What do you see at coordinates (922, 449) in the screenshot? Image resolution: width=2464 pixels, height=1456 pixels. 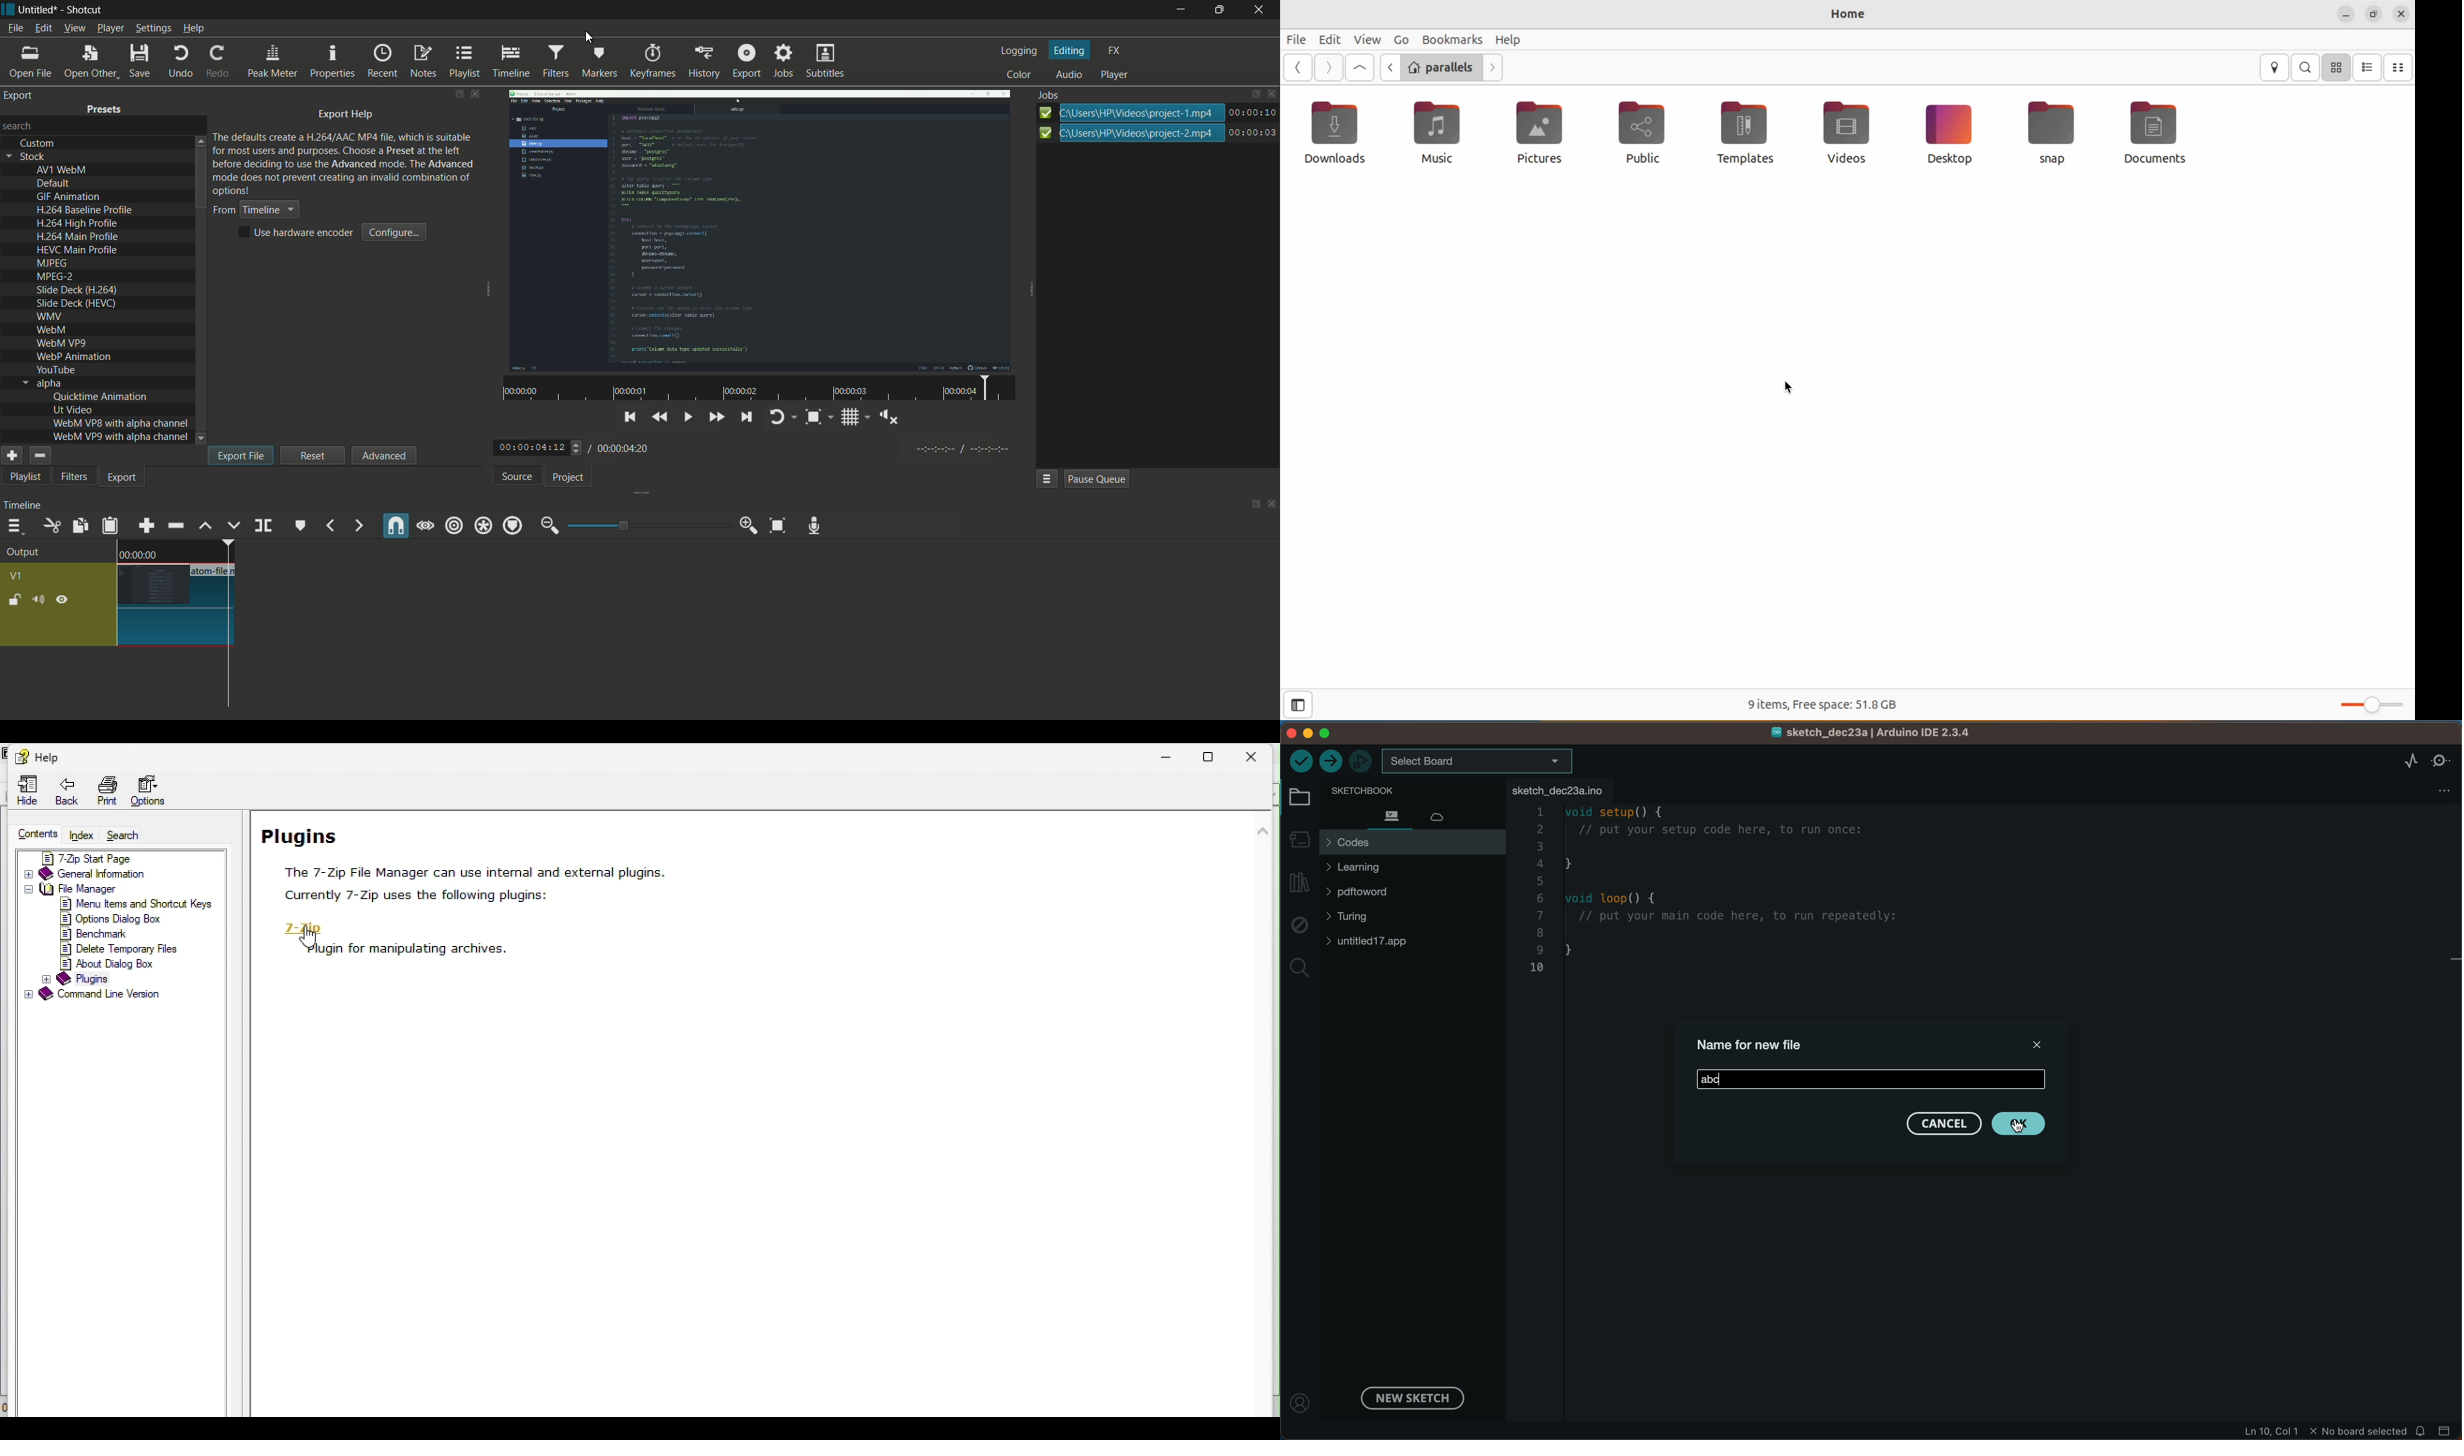 I see `toggle player looping` at bounding box center [922, 449].